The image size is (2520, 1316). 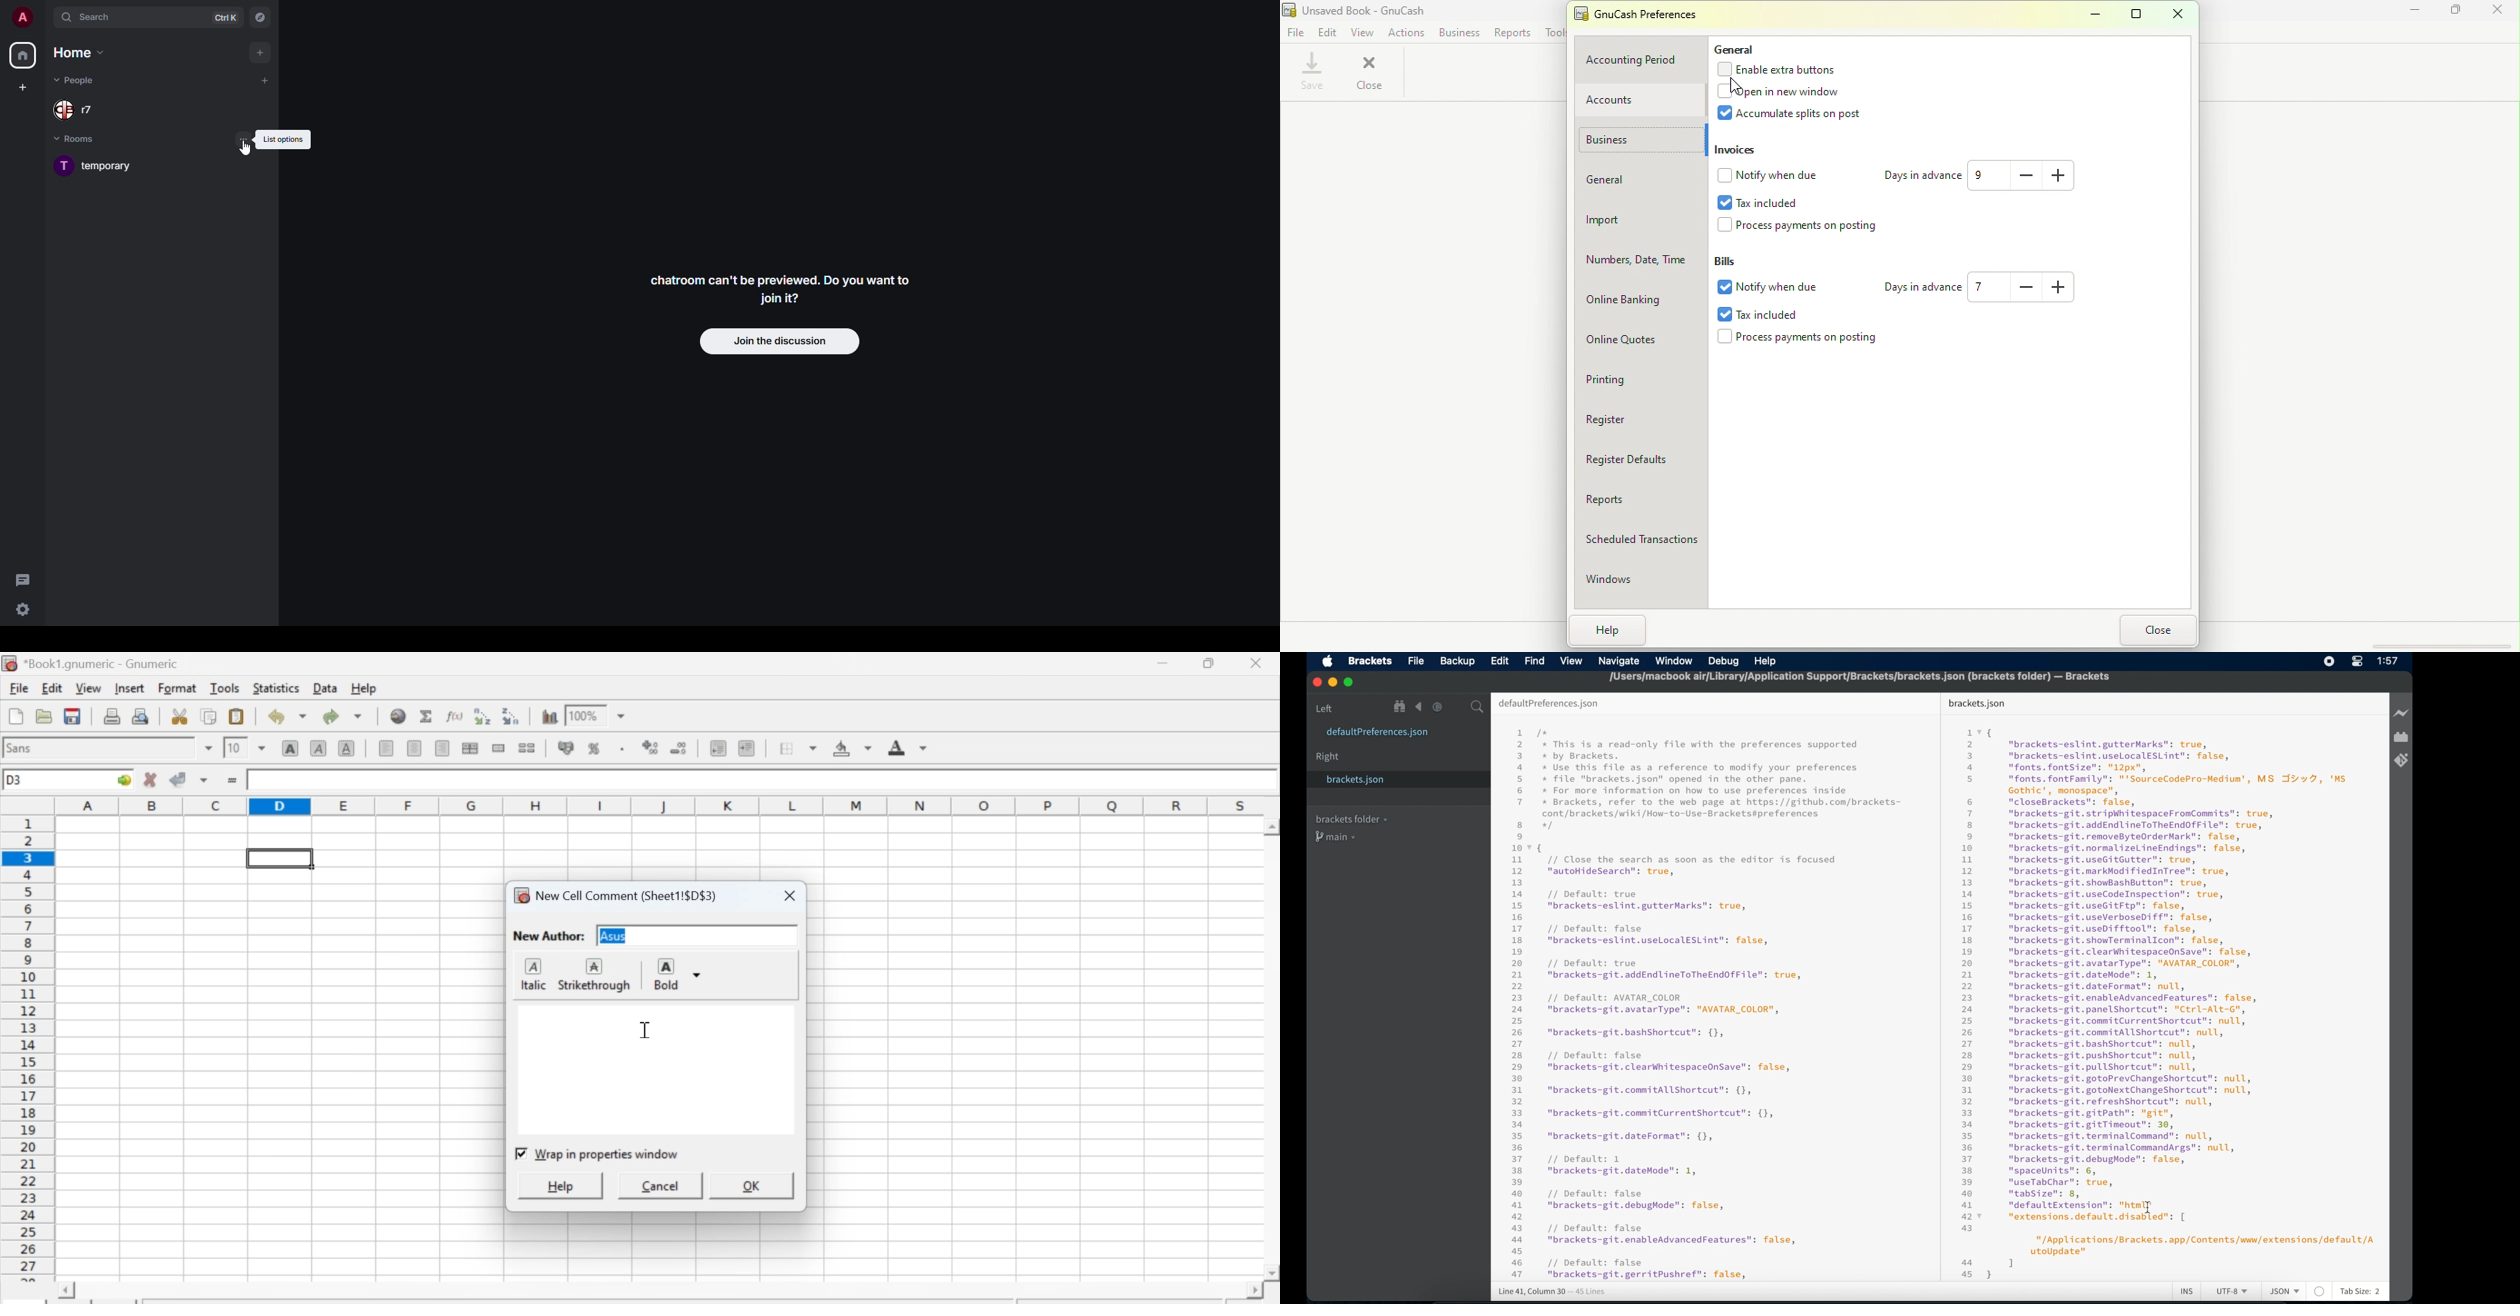 I want to click on Paste, so click(x=237, y=718).